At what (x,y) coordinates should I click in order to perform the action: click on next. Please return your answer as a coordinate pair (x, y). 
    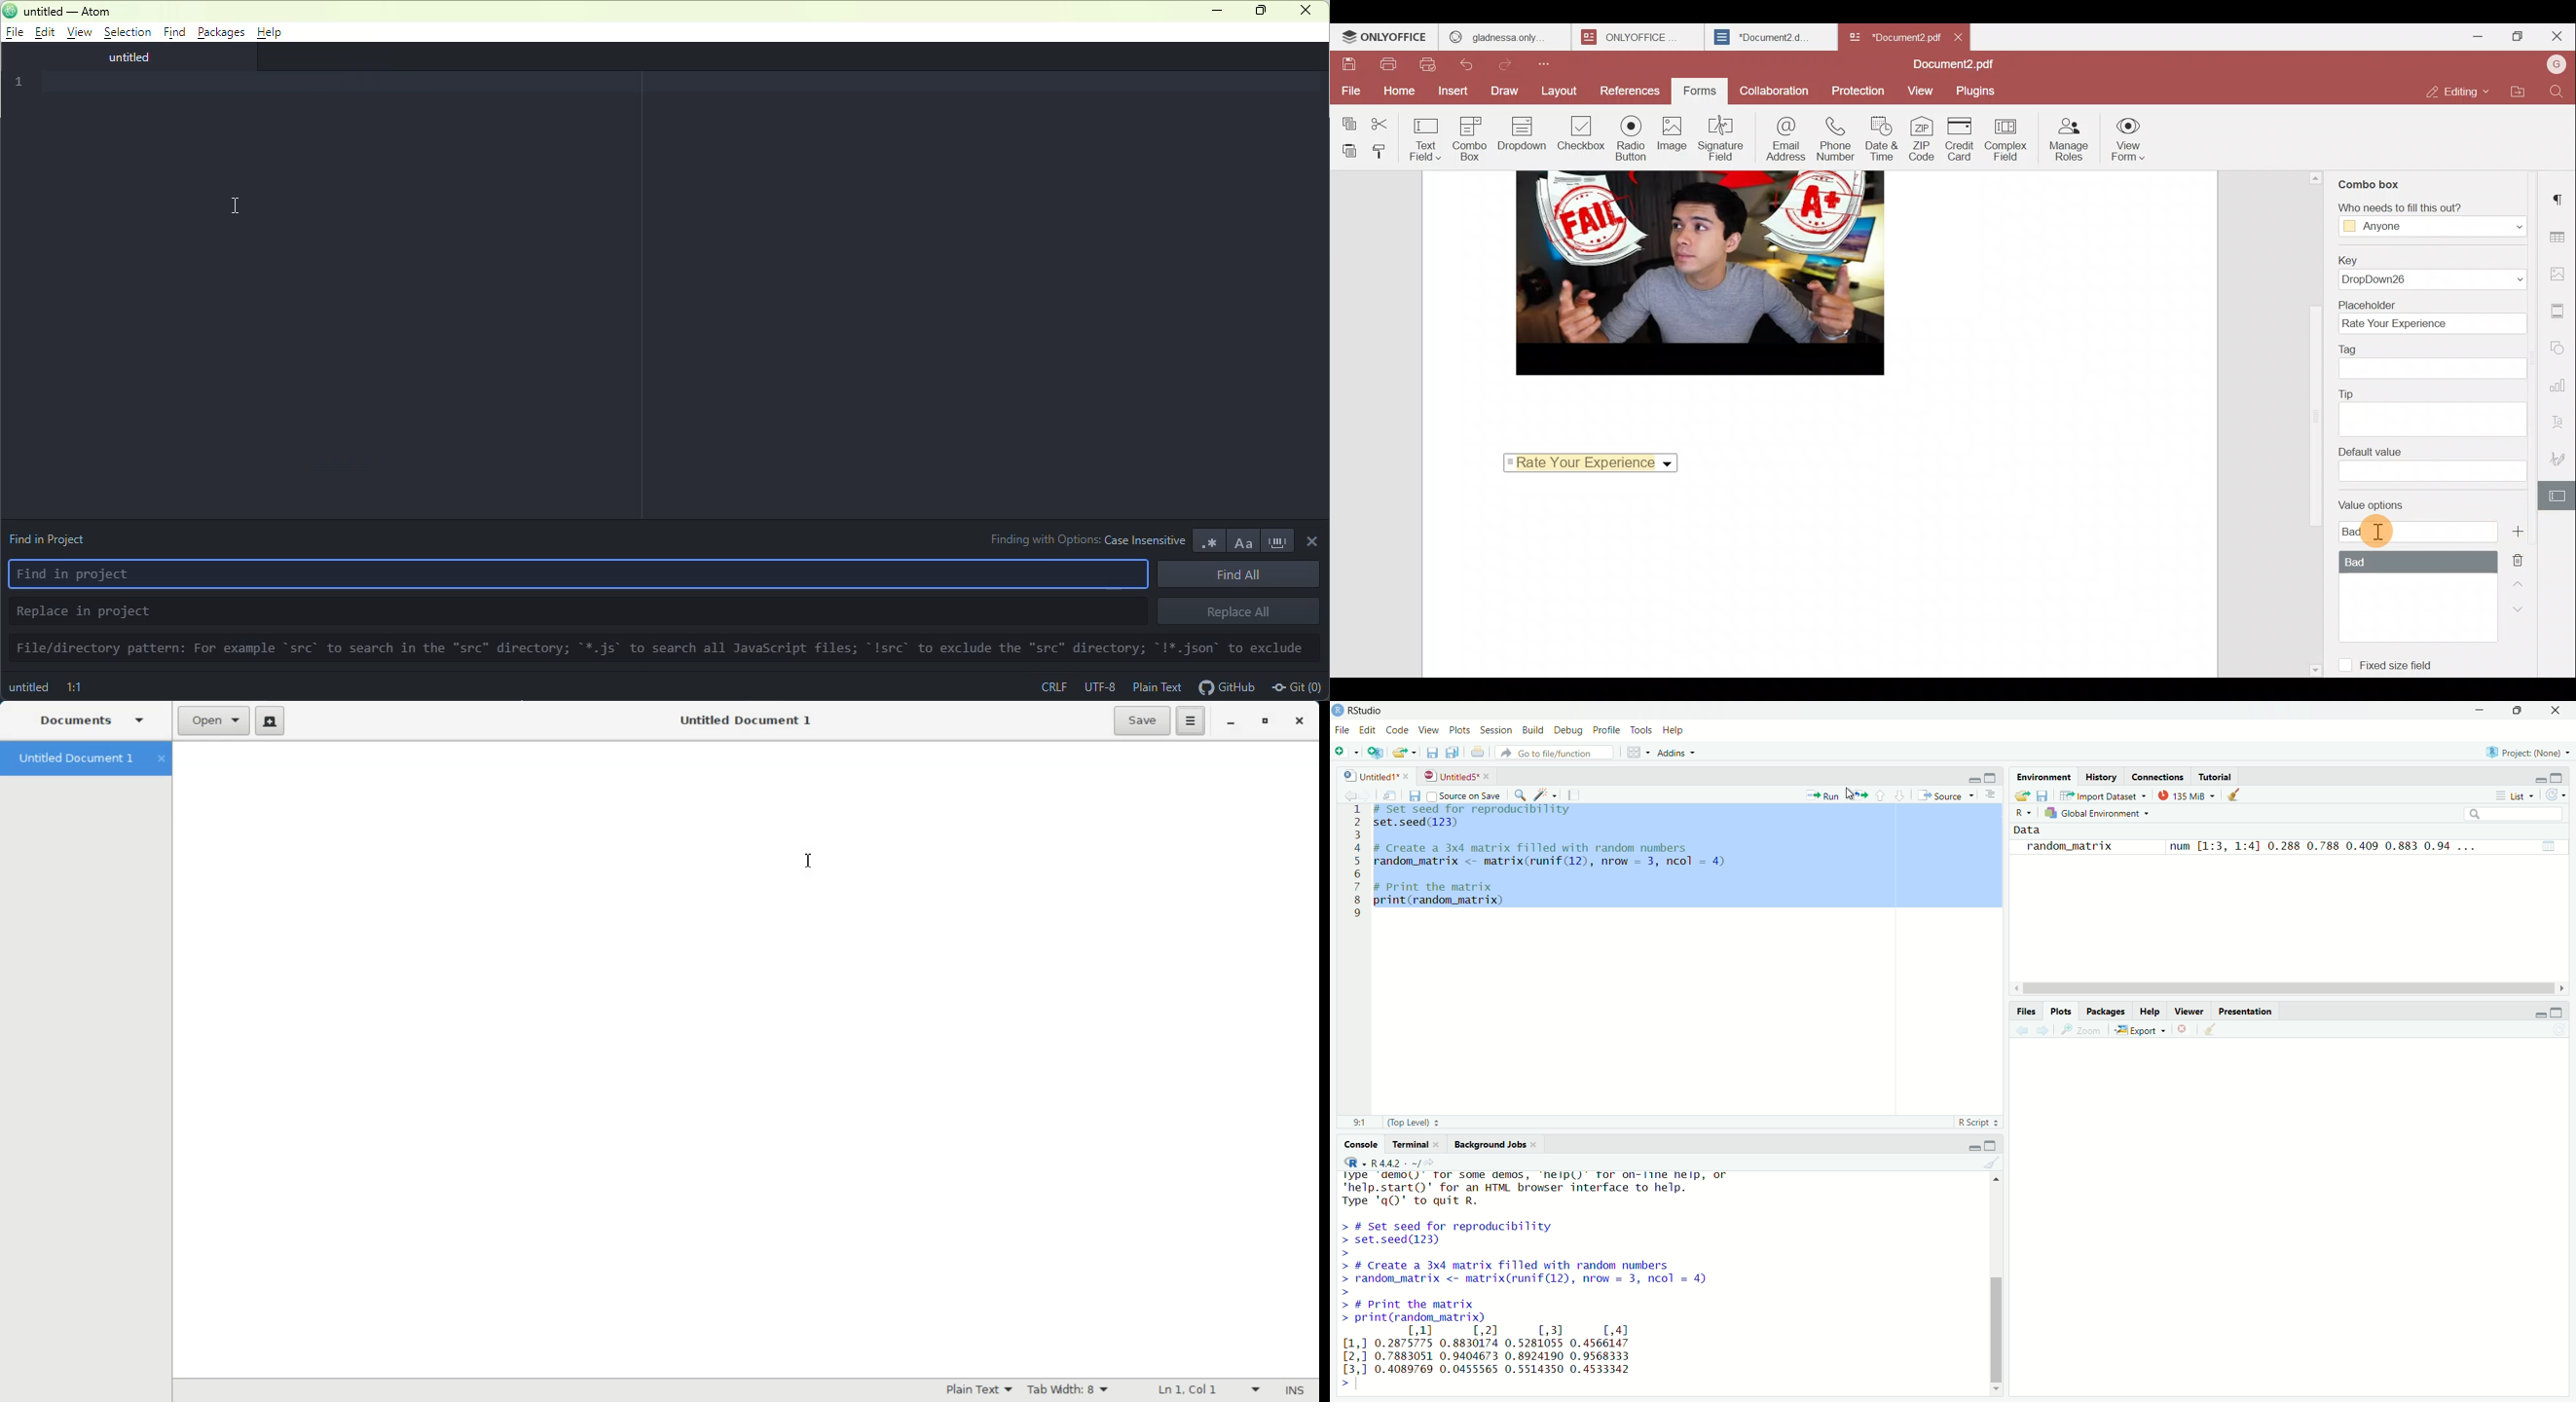
    Looking at the image, I should click on (2048, 1031).